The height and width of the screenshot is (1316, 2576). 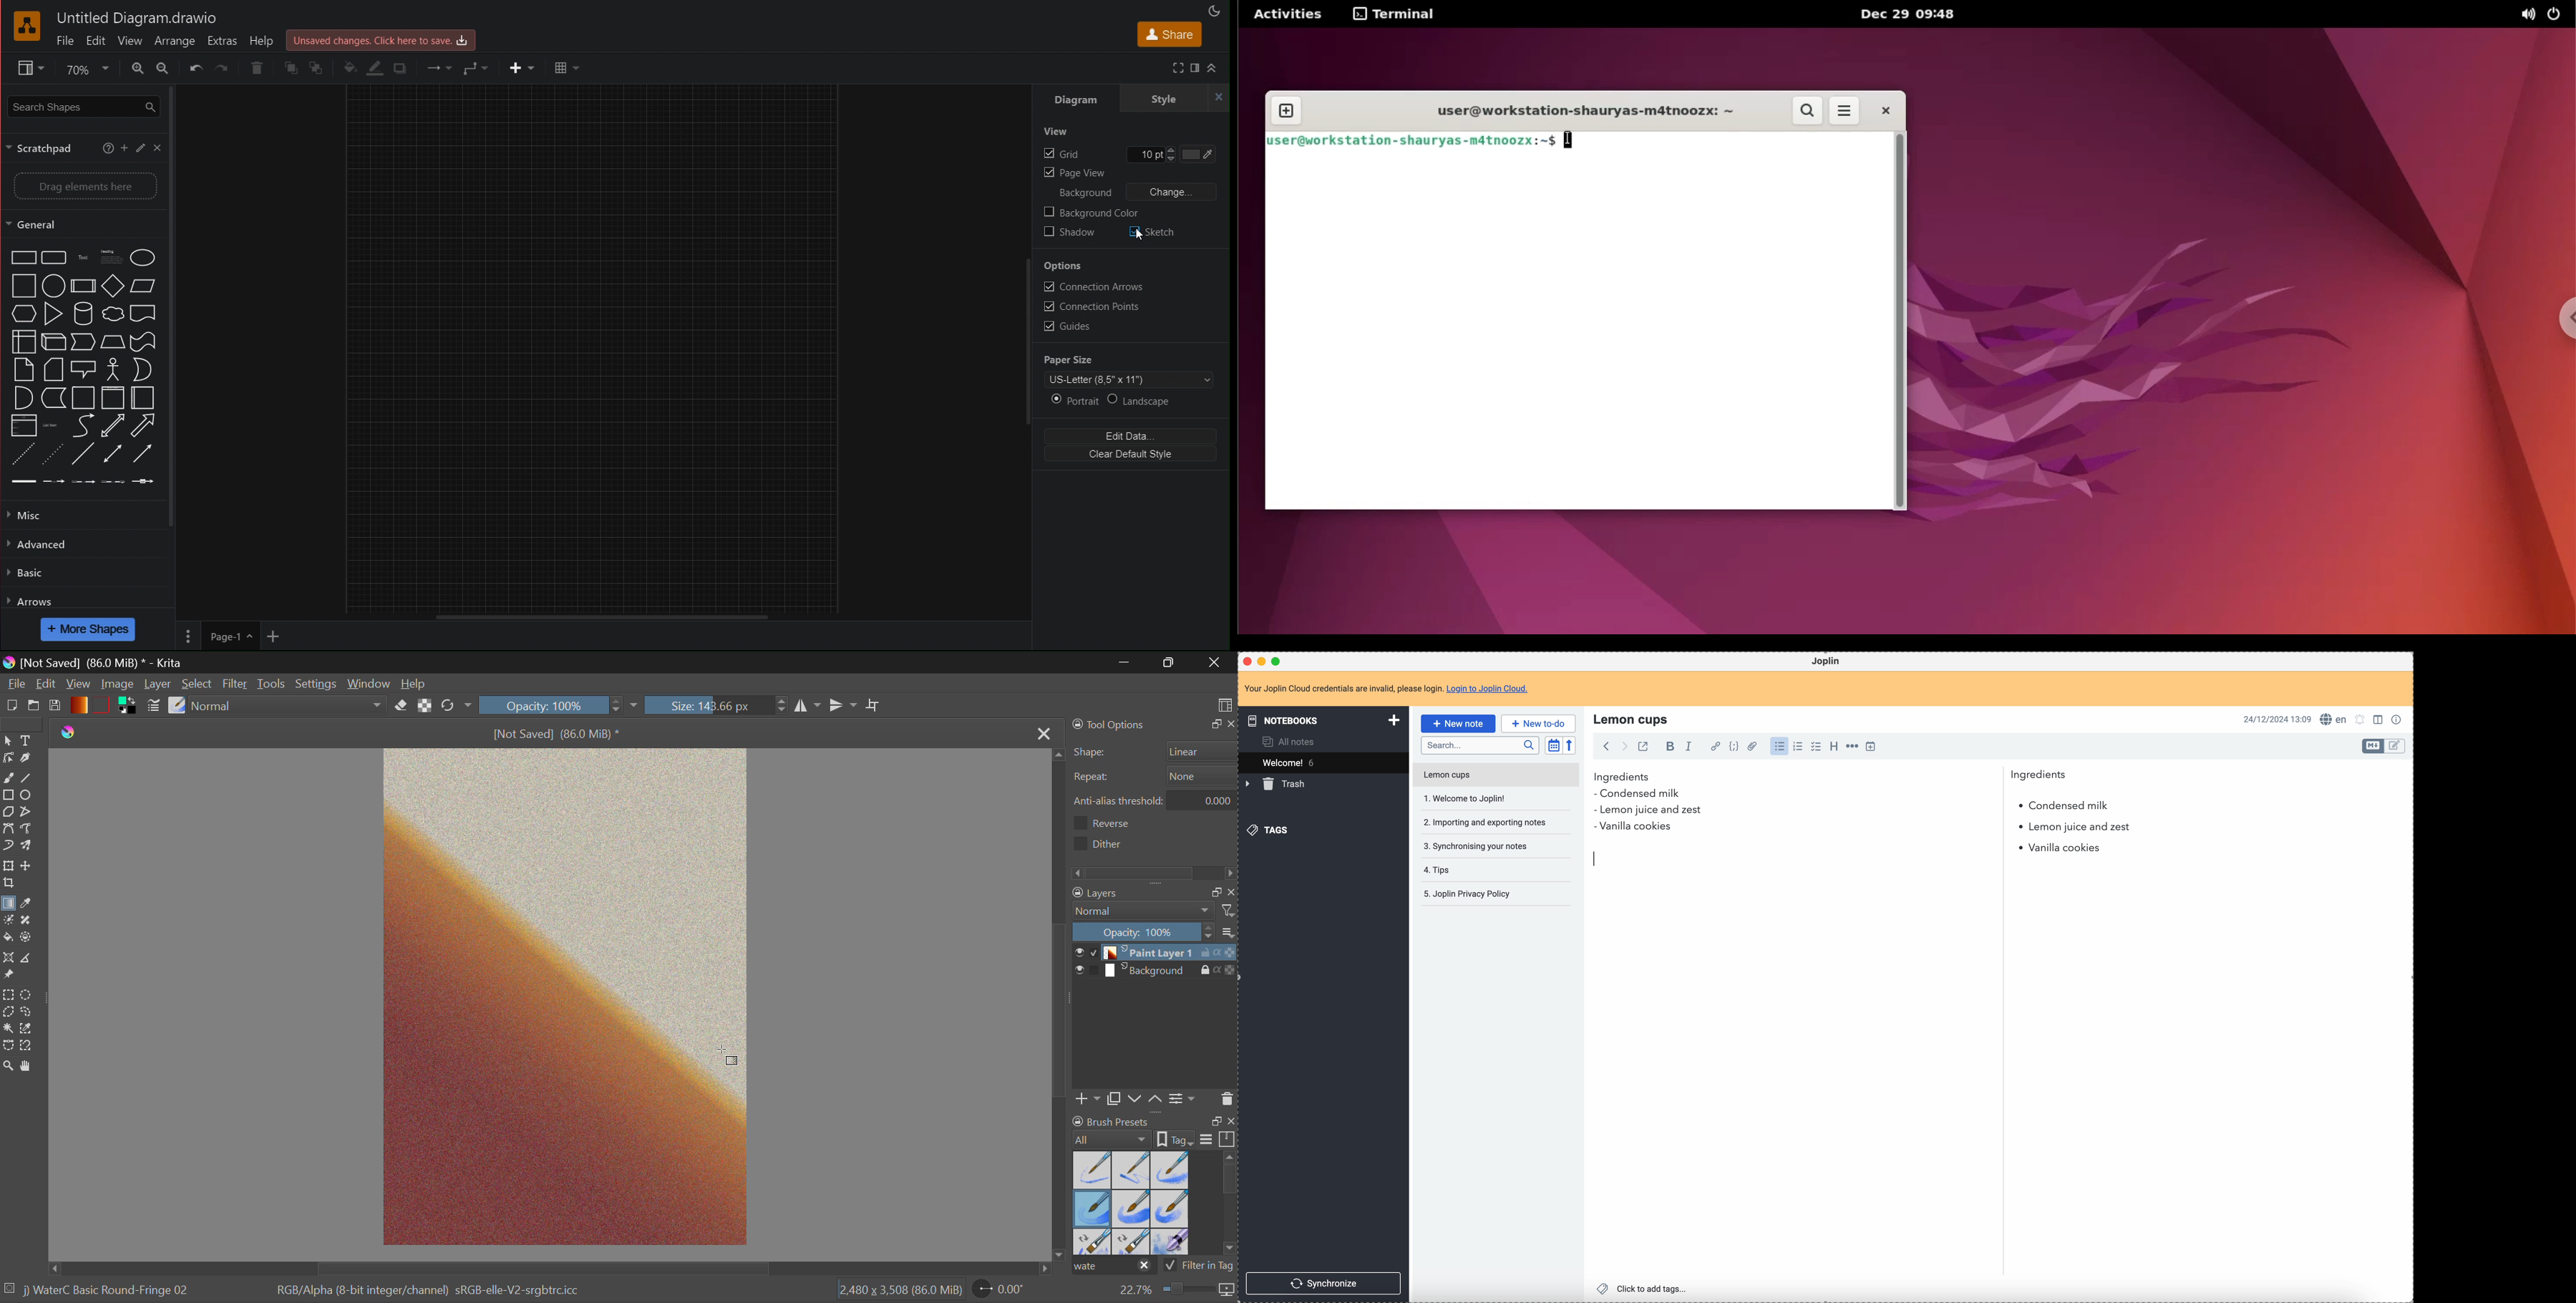 What do you see at coordinates (8, 1046) in the screenshot?
I see `Bezier Curve Selection` at bounding box center [8, 1046].